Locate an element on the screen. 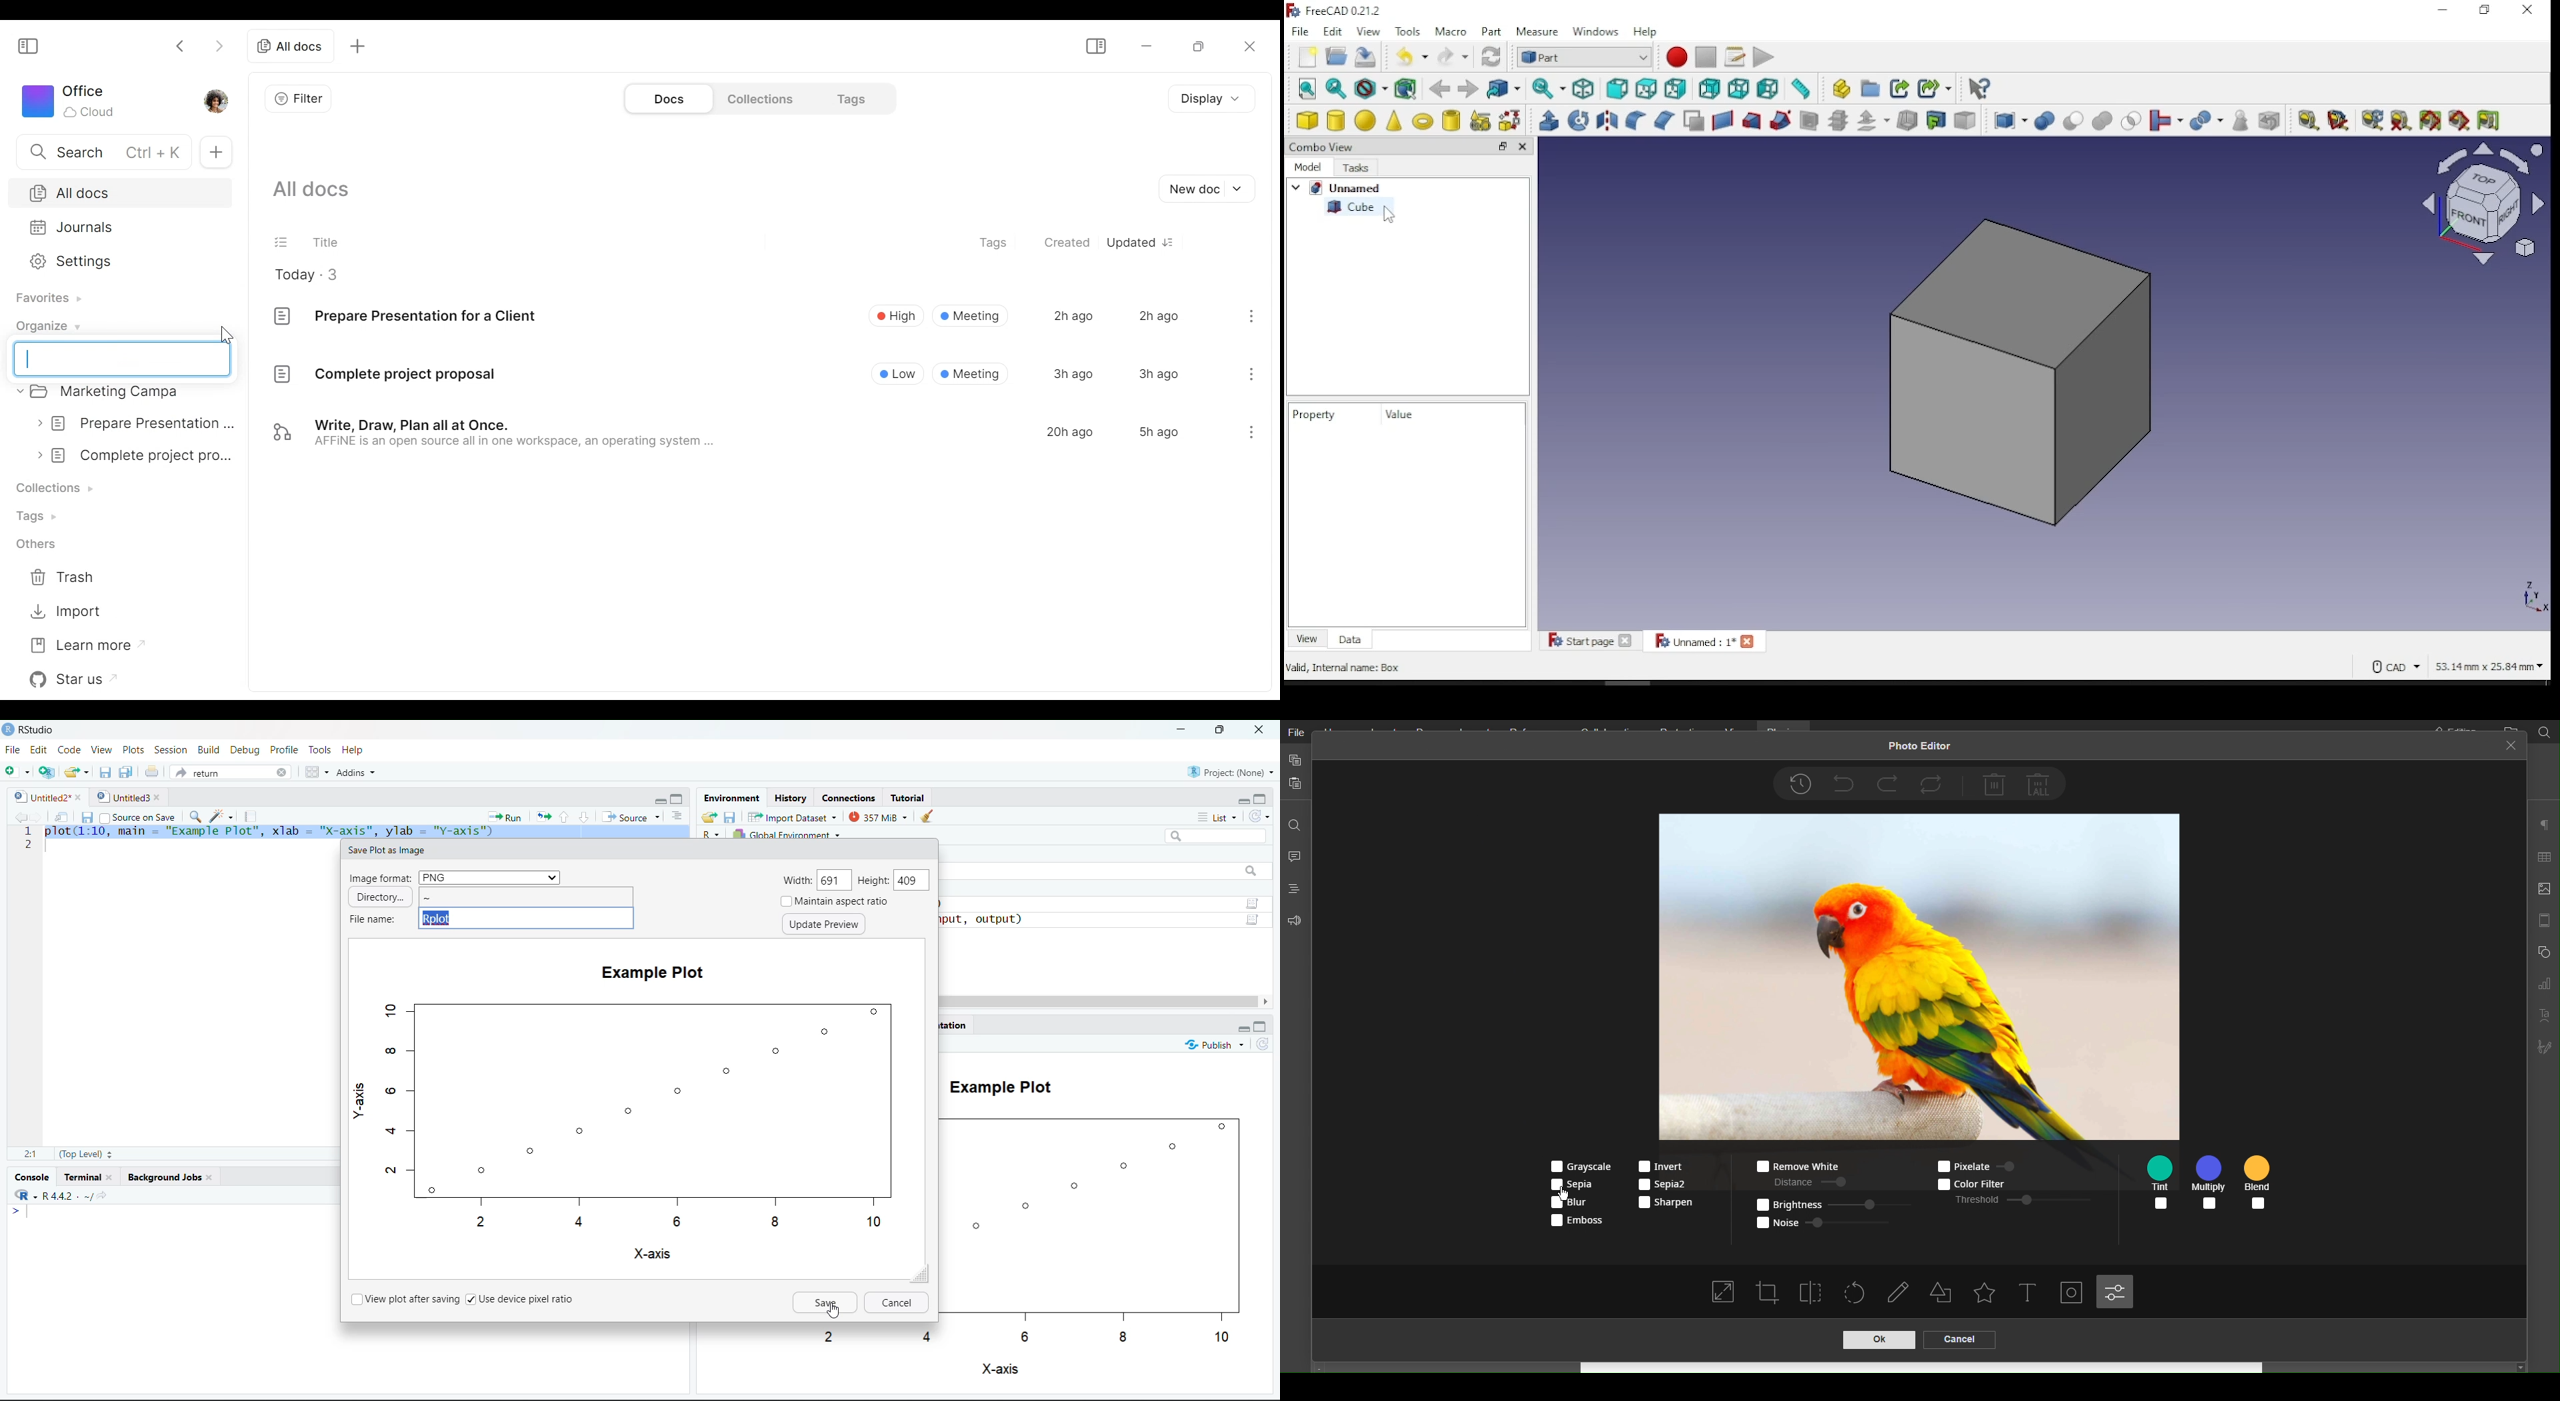 The image size is (2576, 1428). property is located at coordinates (1315, 413).